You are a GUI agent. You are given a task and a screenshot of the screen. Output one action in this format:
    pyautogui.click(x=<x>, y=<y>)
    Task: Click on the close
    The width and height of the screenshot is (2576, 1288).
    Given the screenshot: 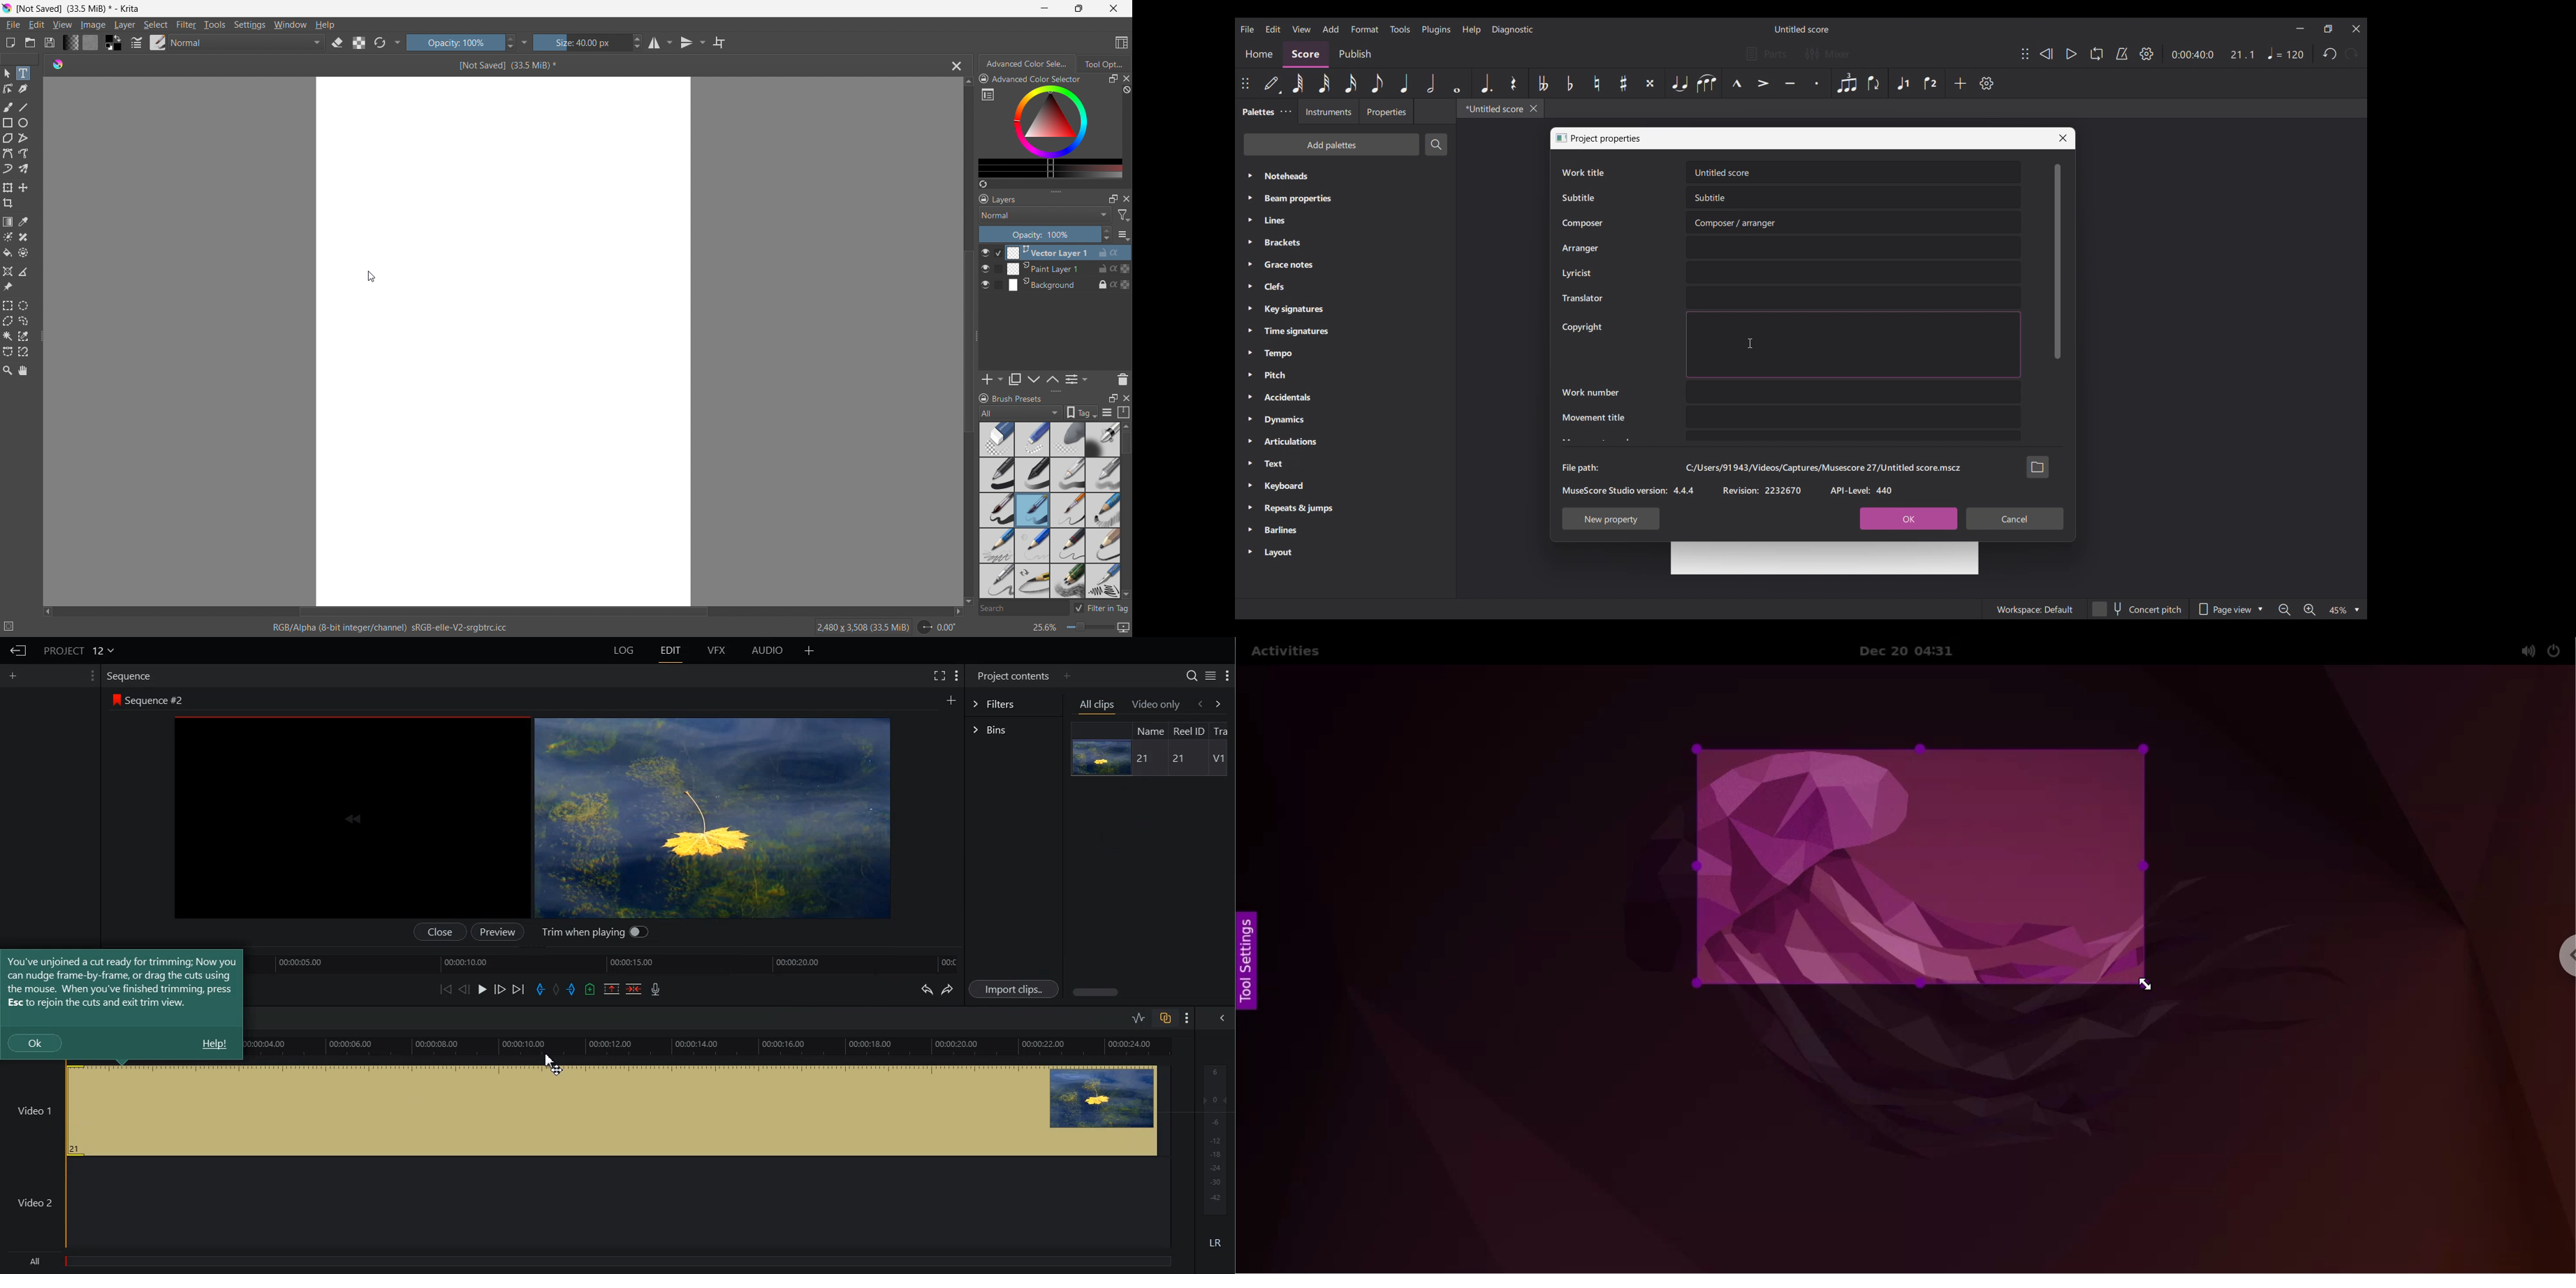 What is the action you would take?
    pyautogui.click(x=1125, y=397)
    